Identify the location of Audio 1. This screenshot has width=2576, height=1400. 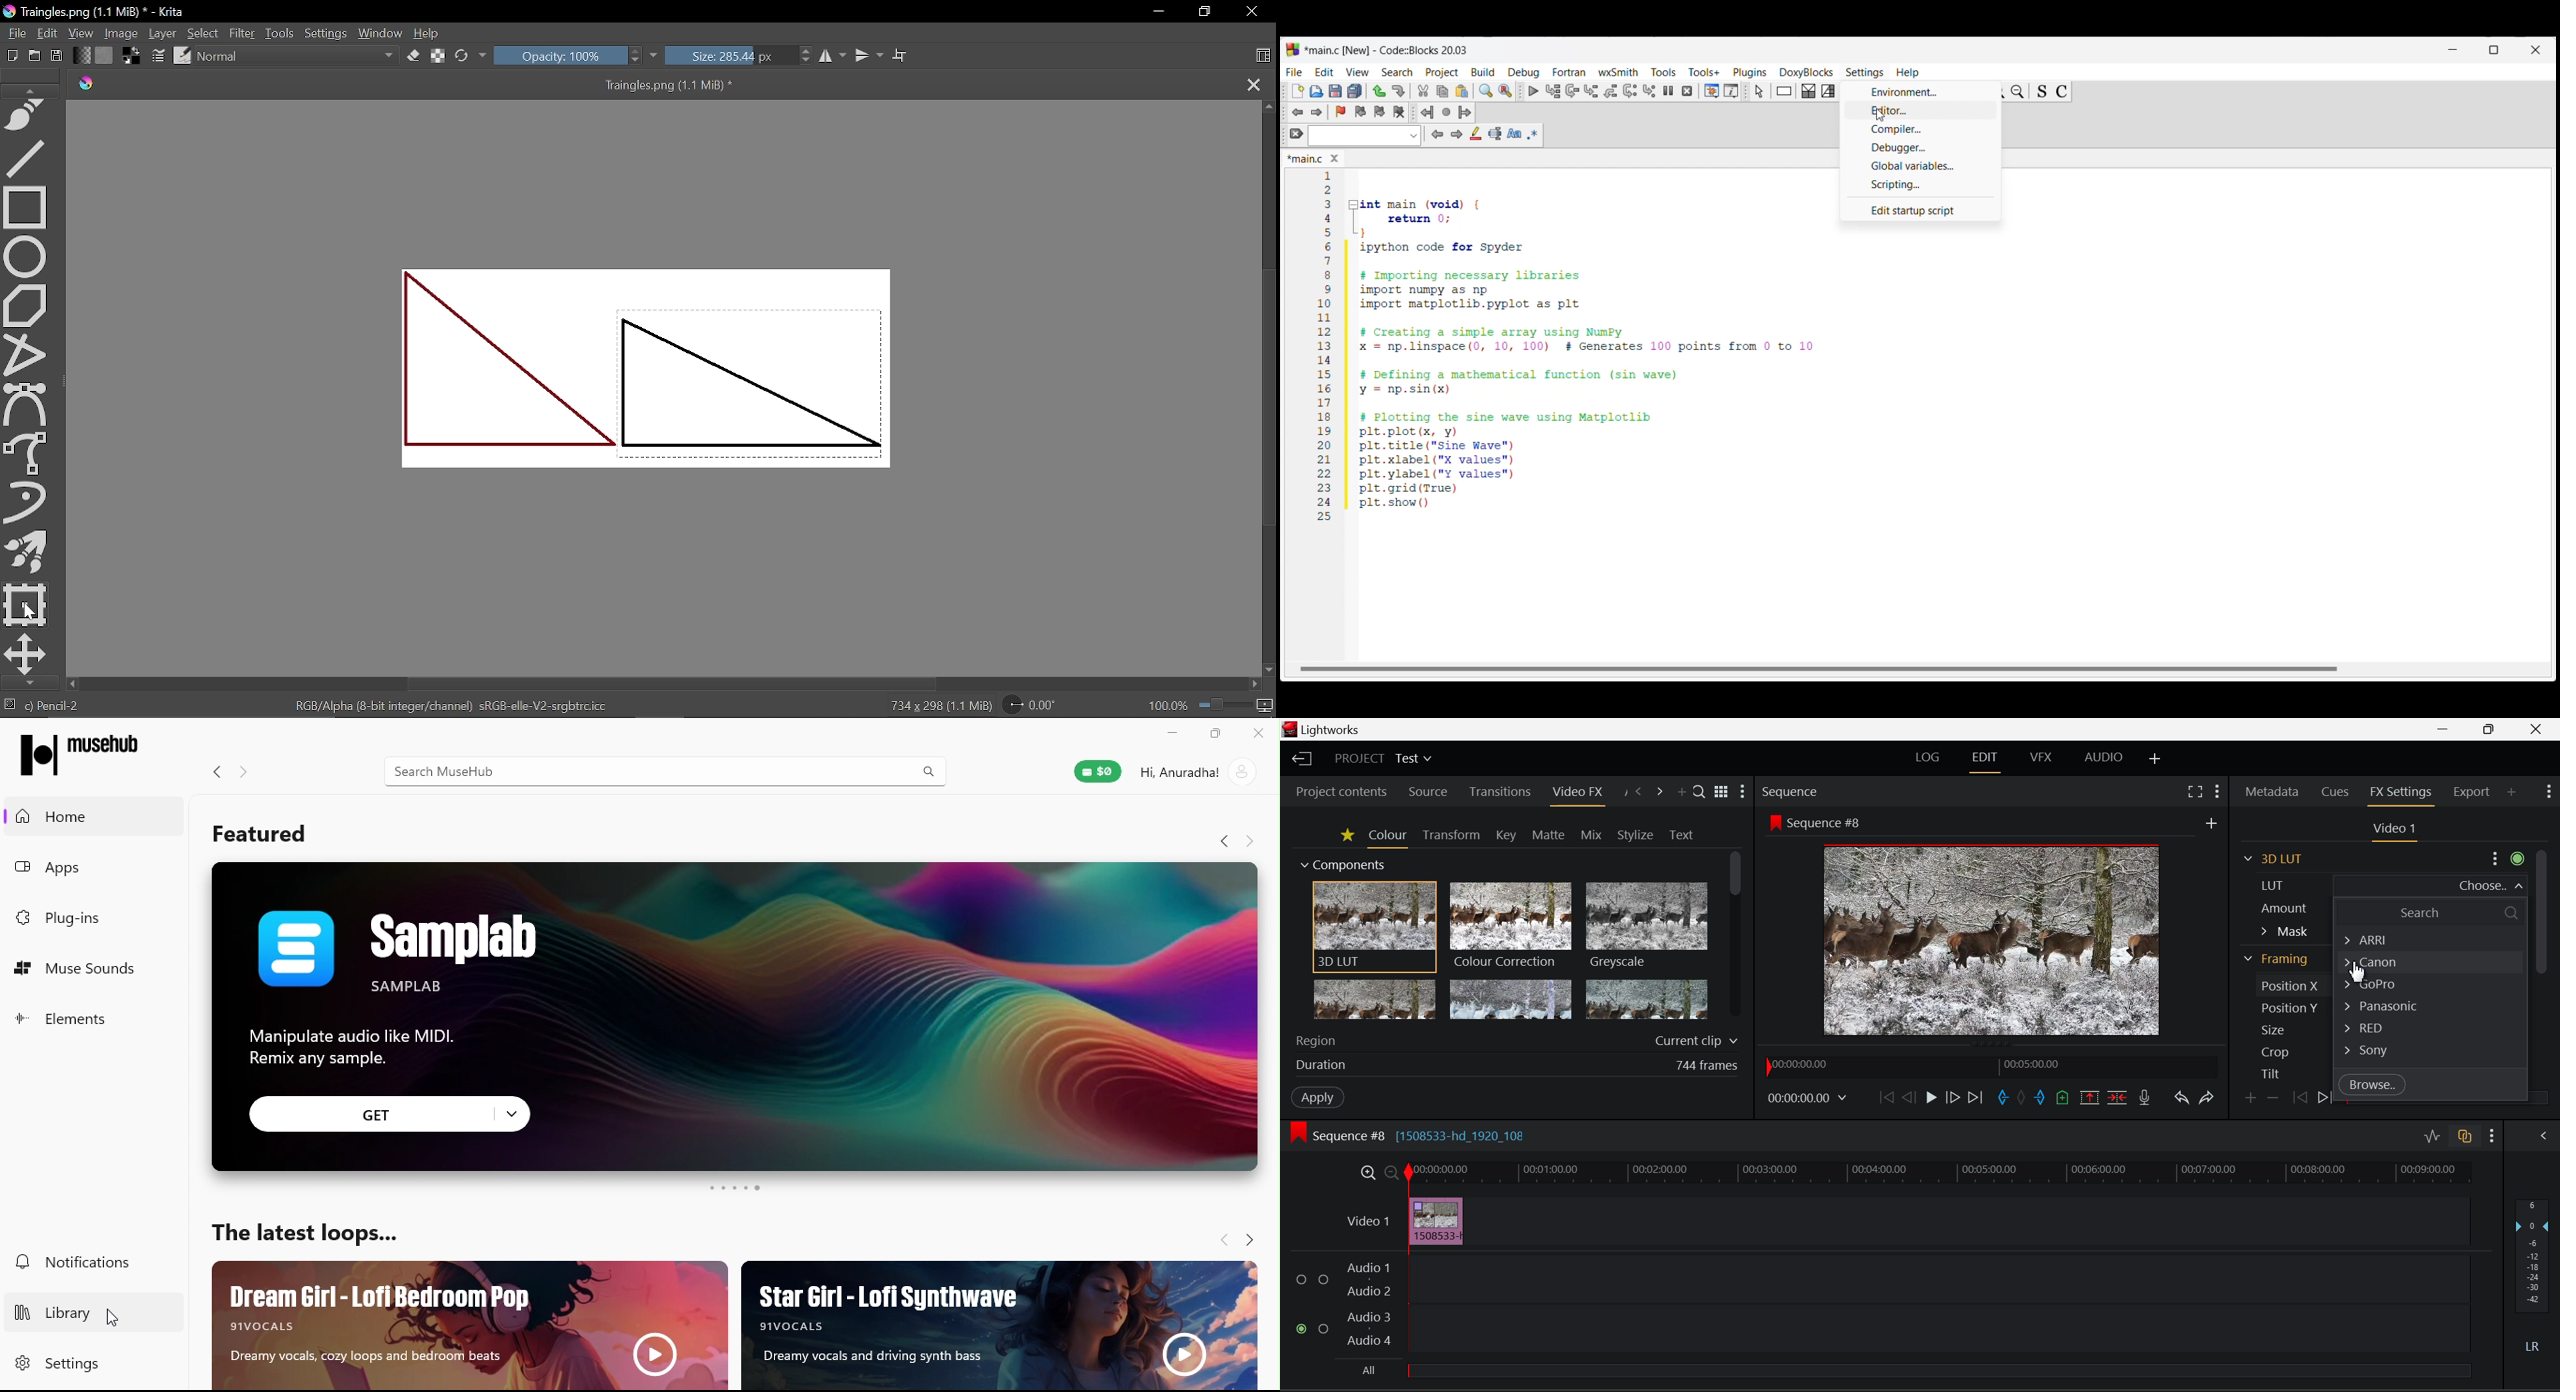
(1371, 1267).